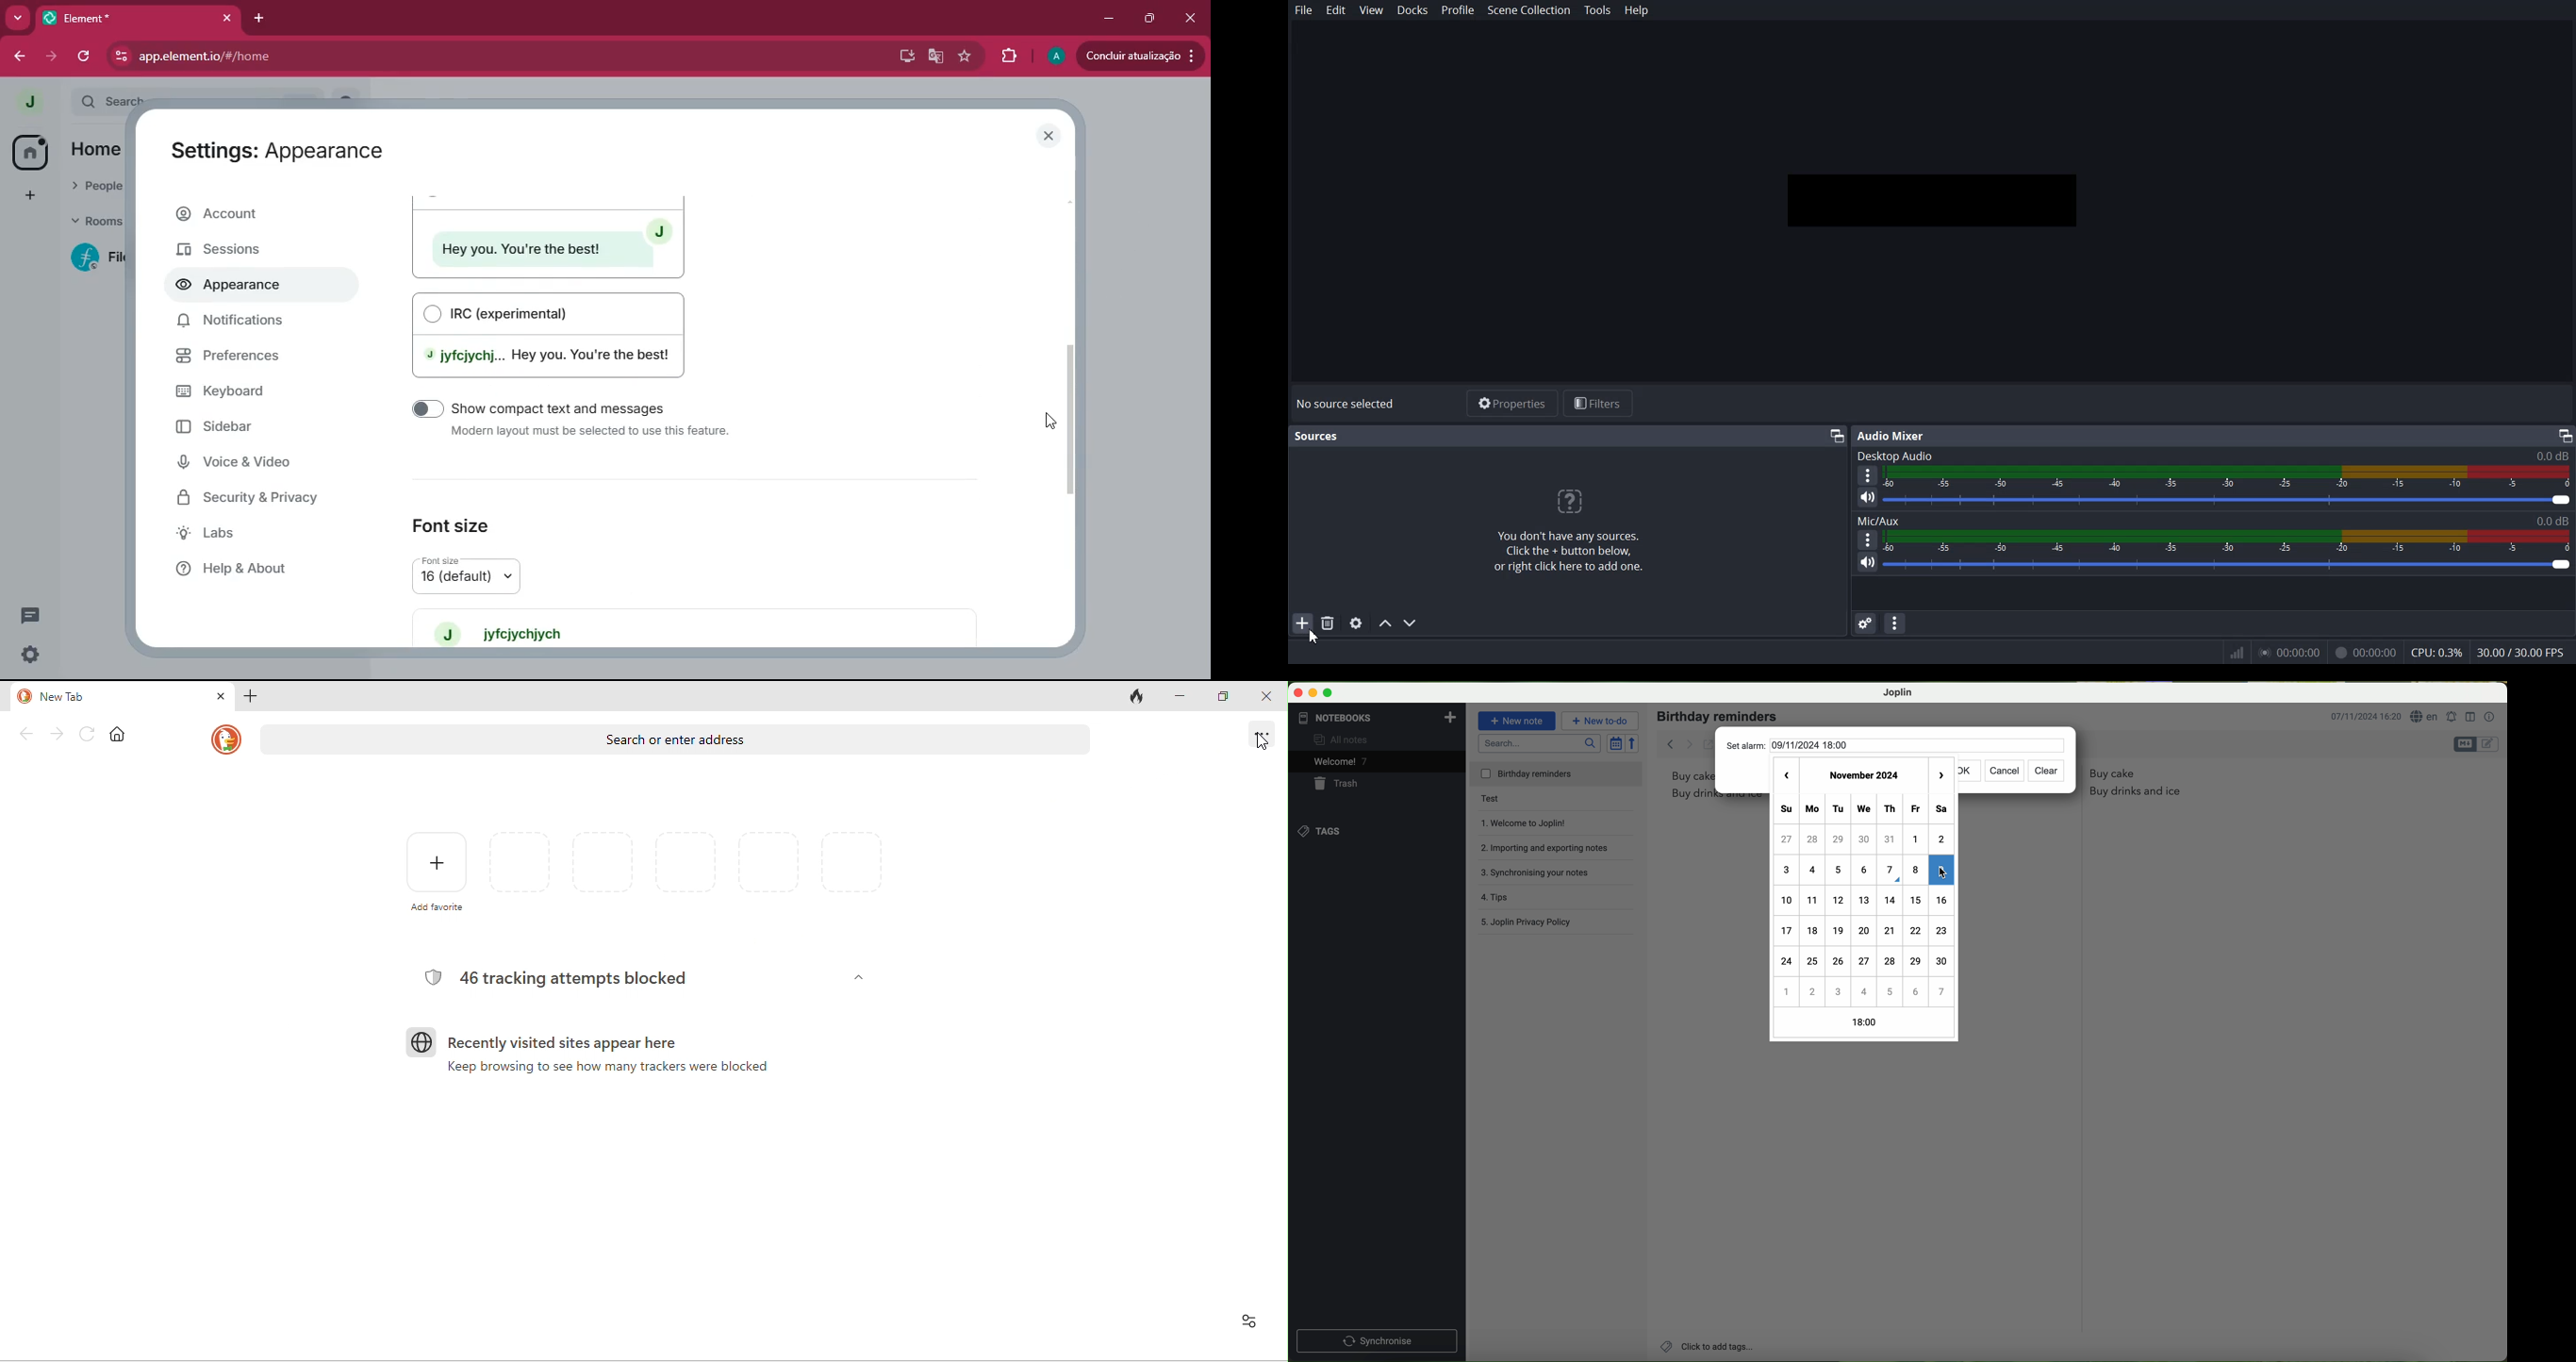 This screenshot has height=1372, width=2576. Describe the element at coordinates (1868, 497) in the screenshot. I see `Mute` at that location.